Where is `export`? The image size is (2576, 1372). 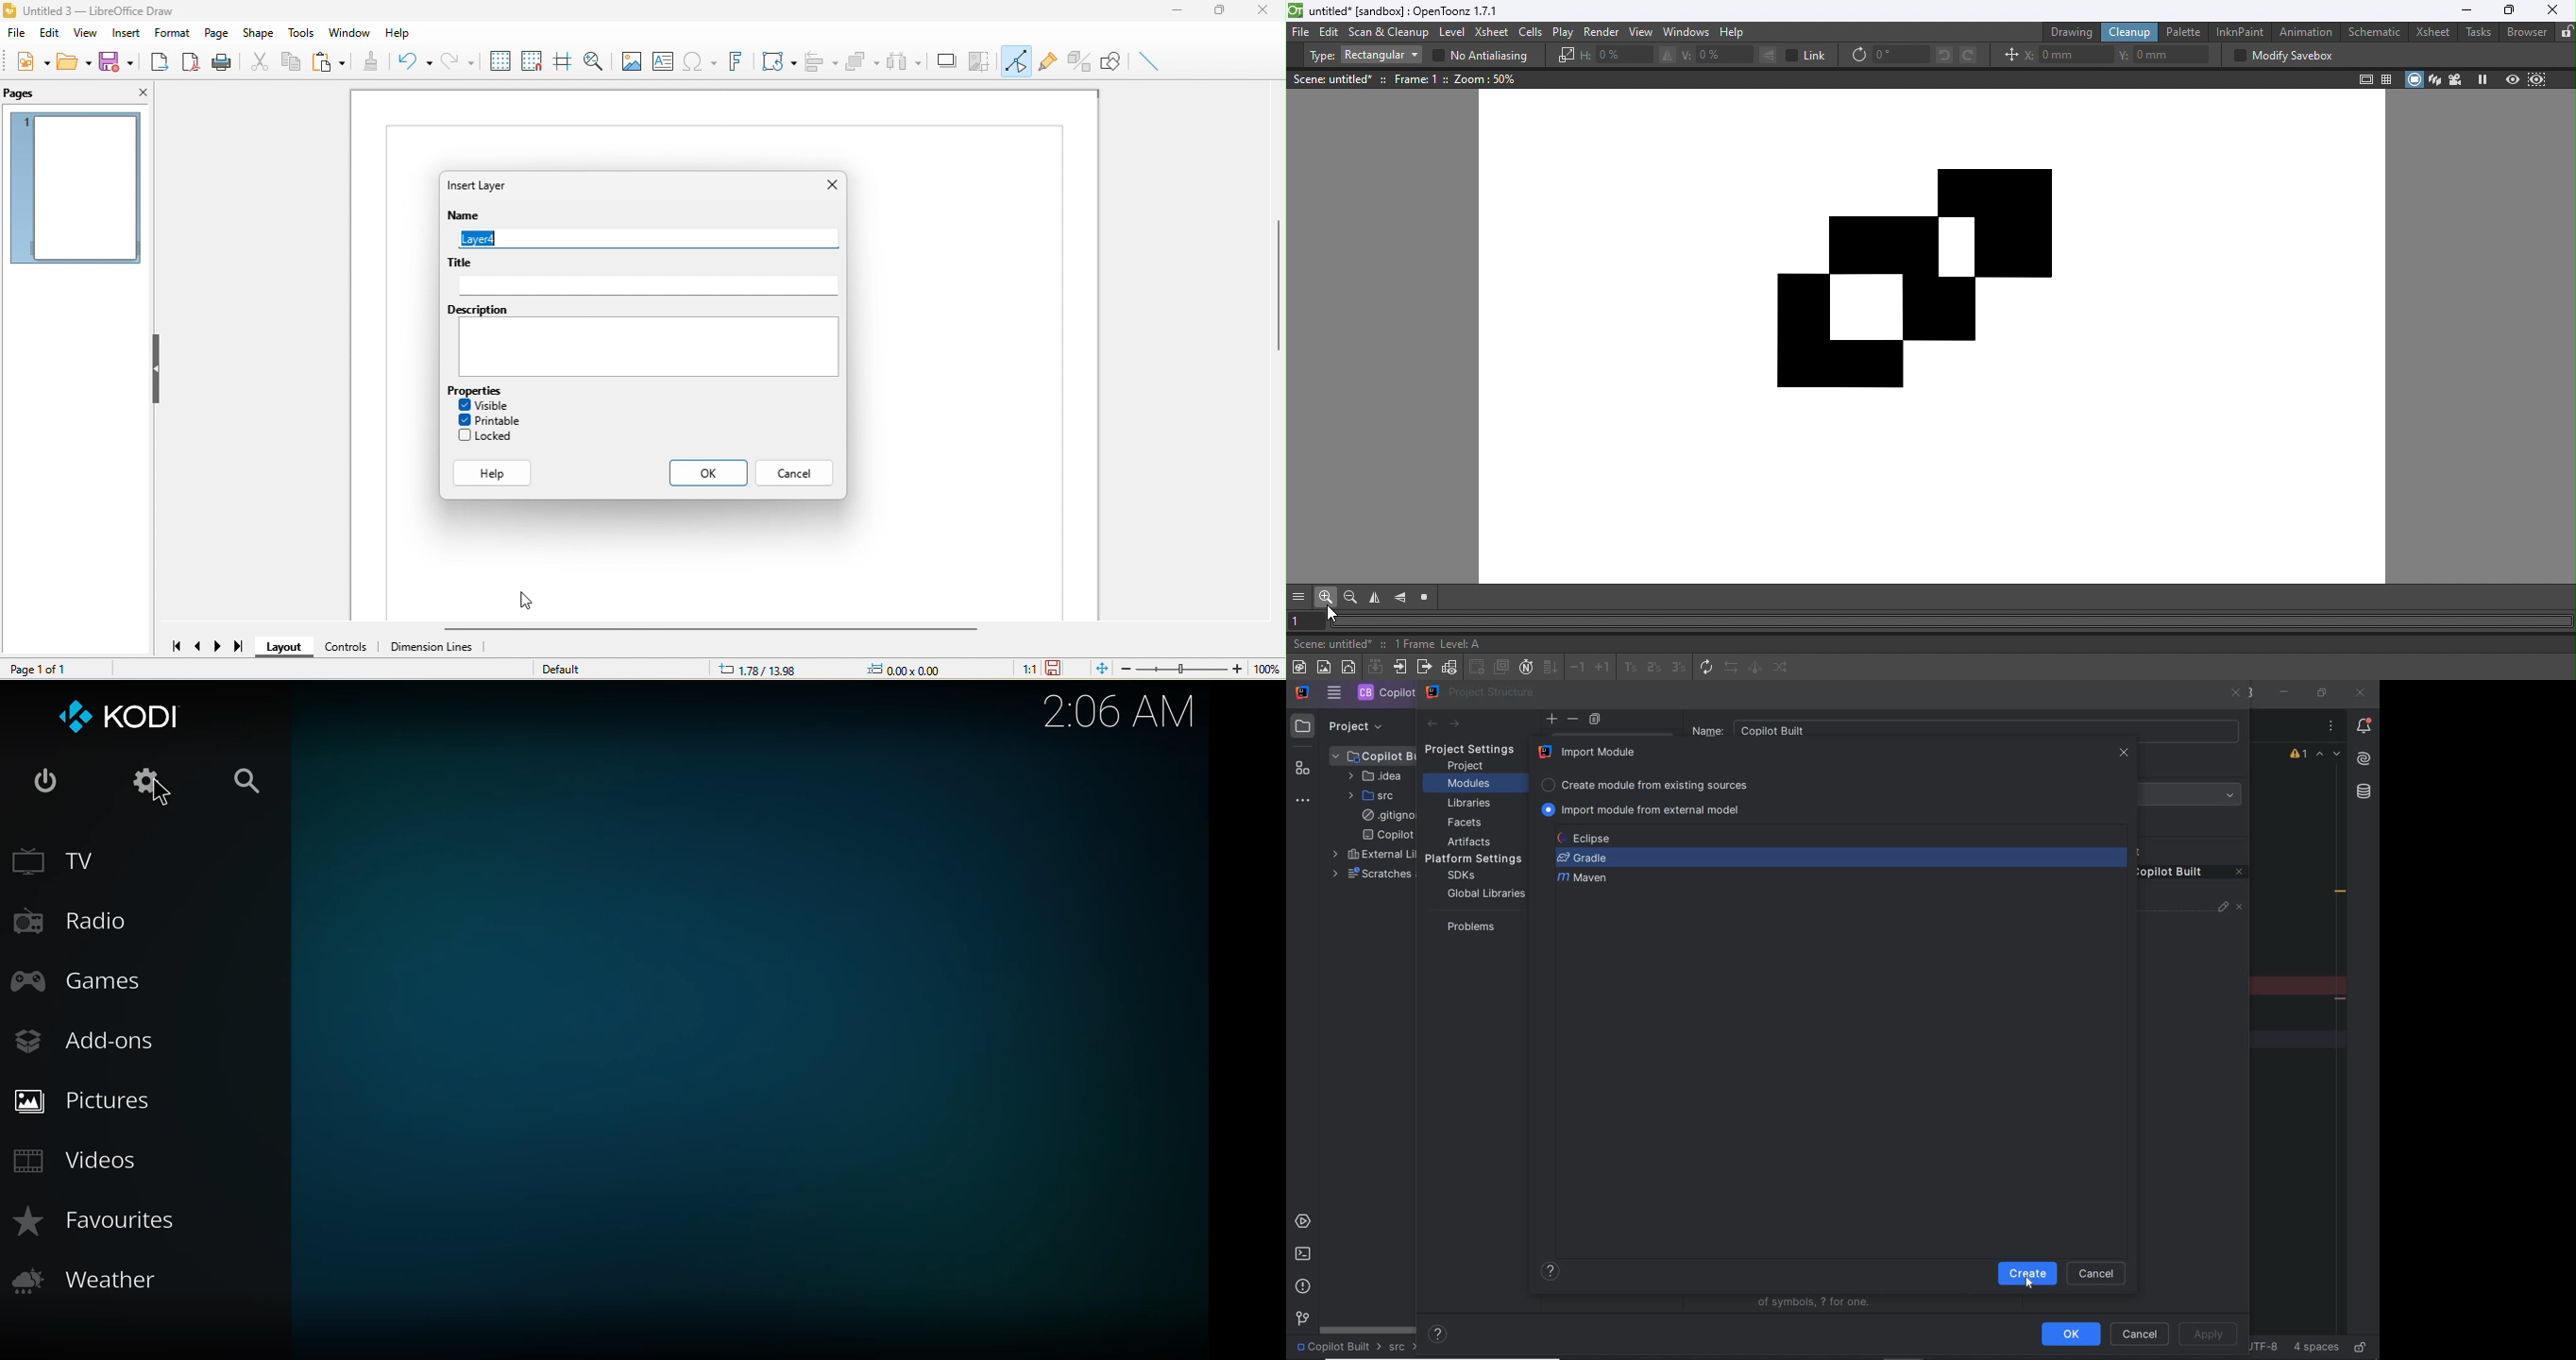
export is located at coordinates (161, 62).